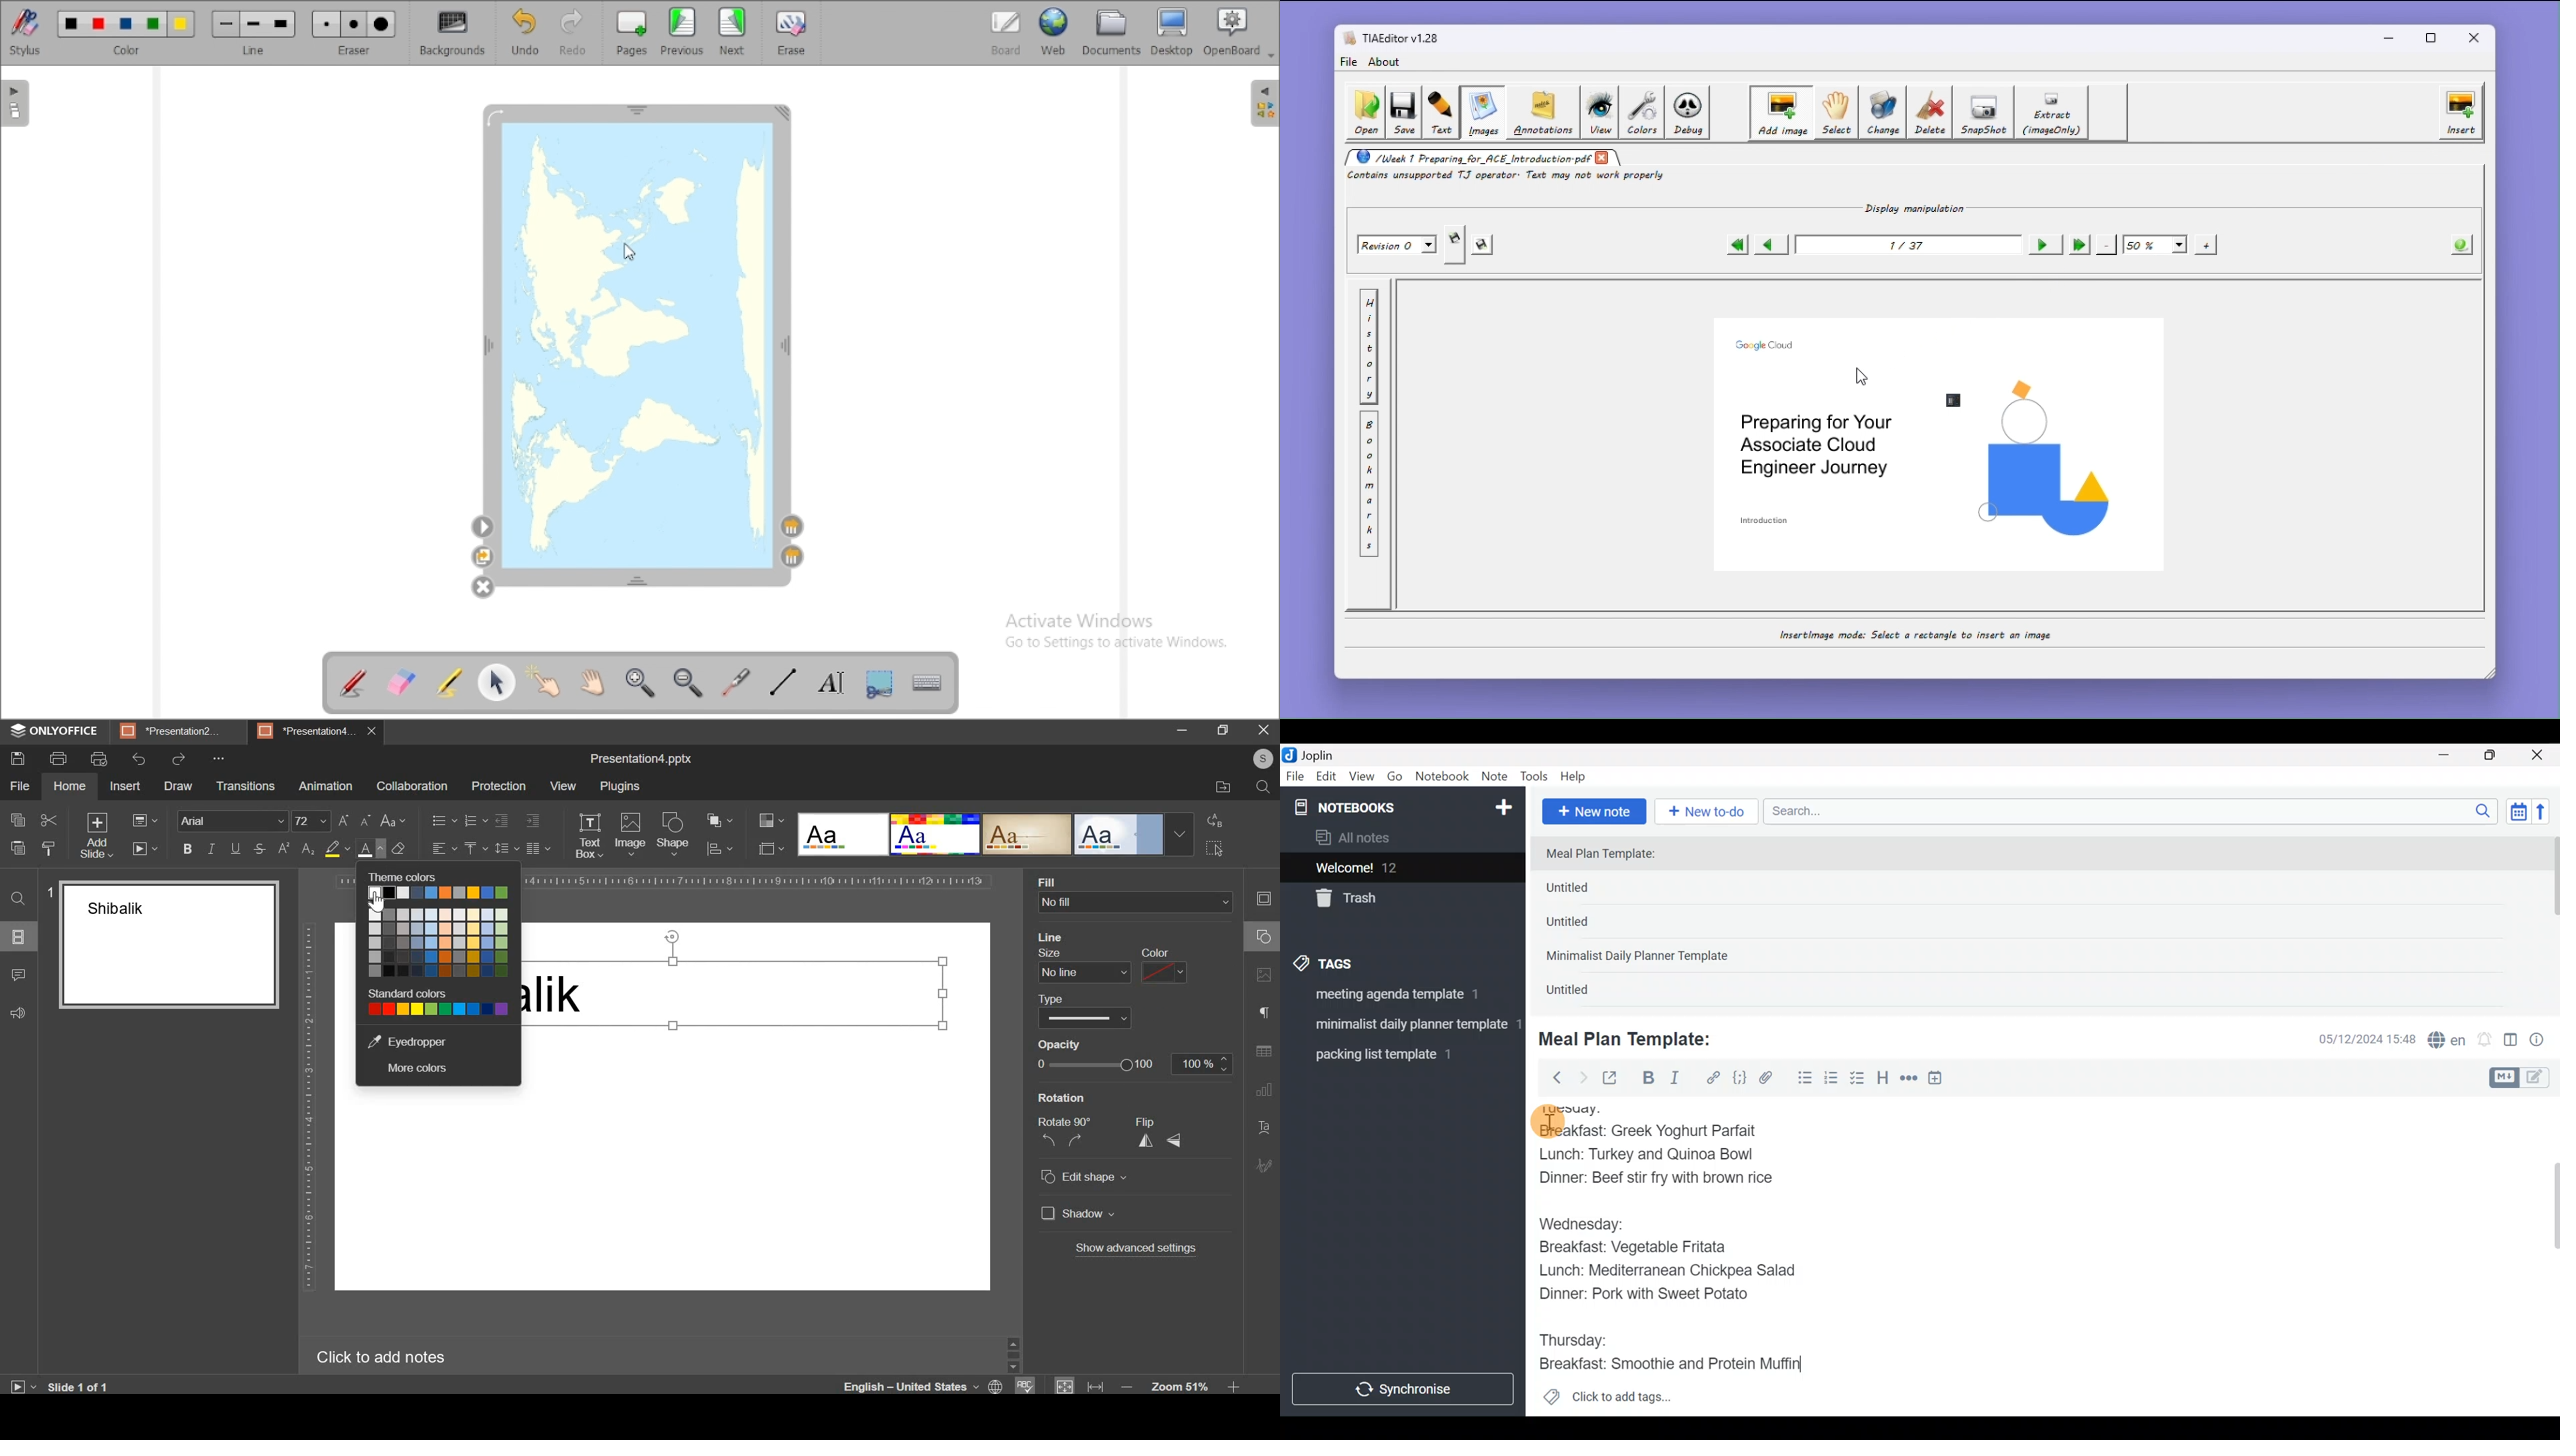  I want to click on Breakfast: Greek Yoghurt Parfait, so click(1650, 1129).